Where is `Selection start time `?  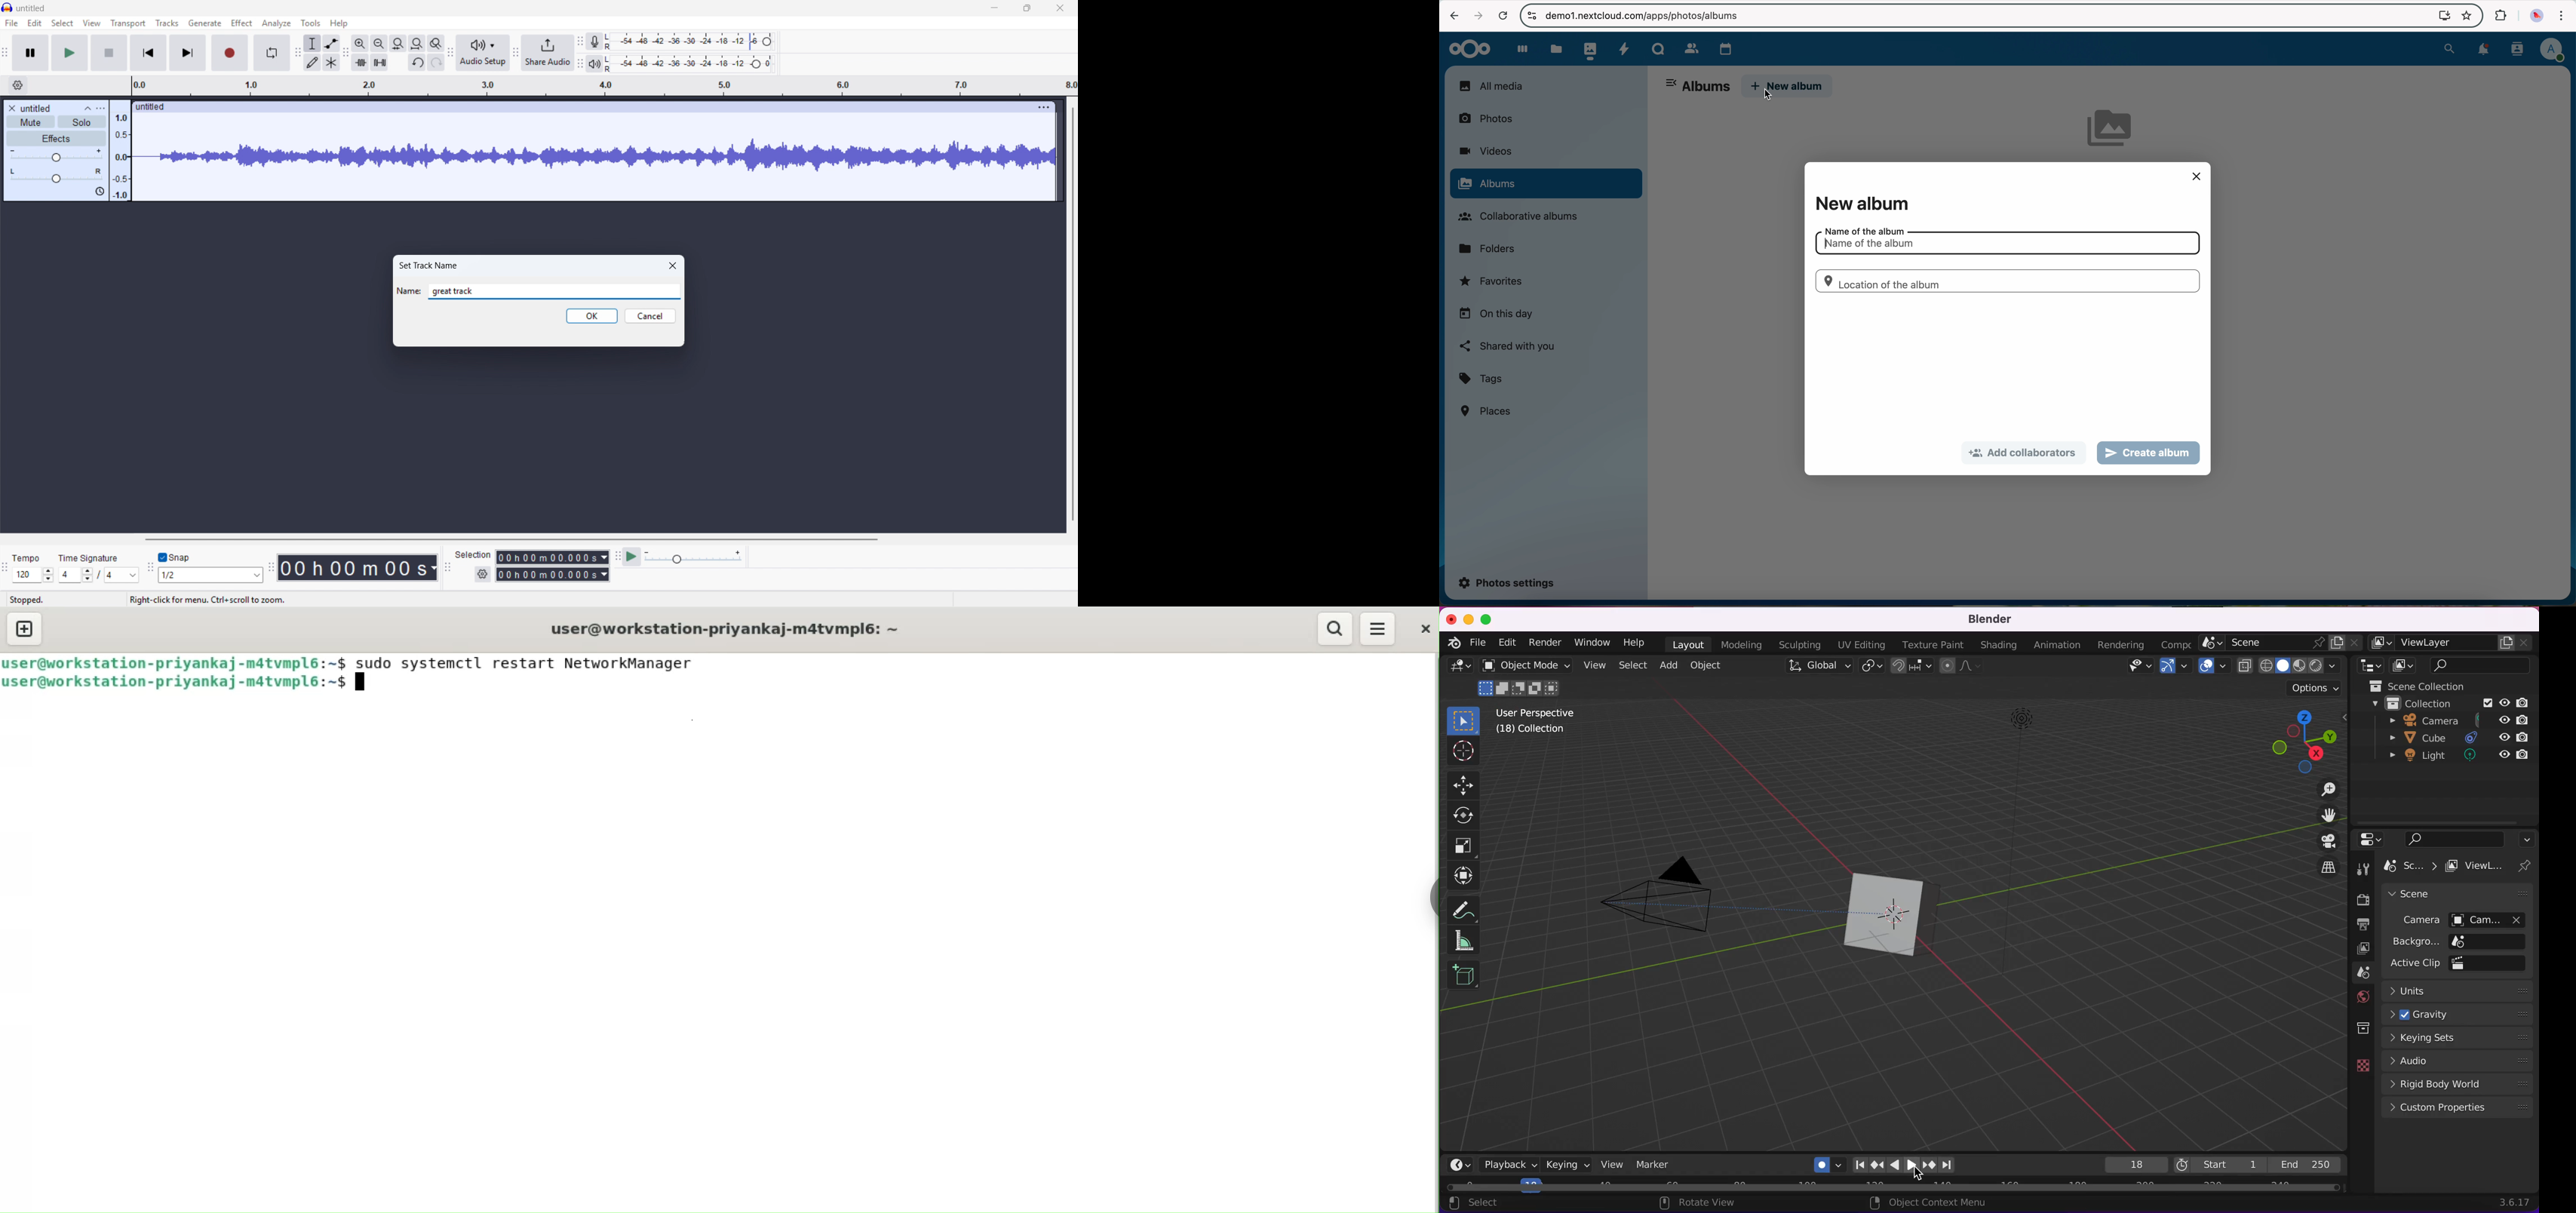
Selection start time  is located at coordinates (553, 558).